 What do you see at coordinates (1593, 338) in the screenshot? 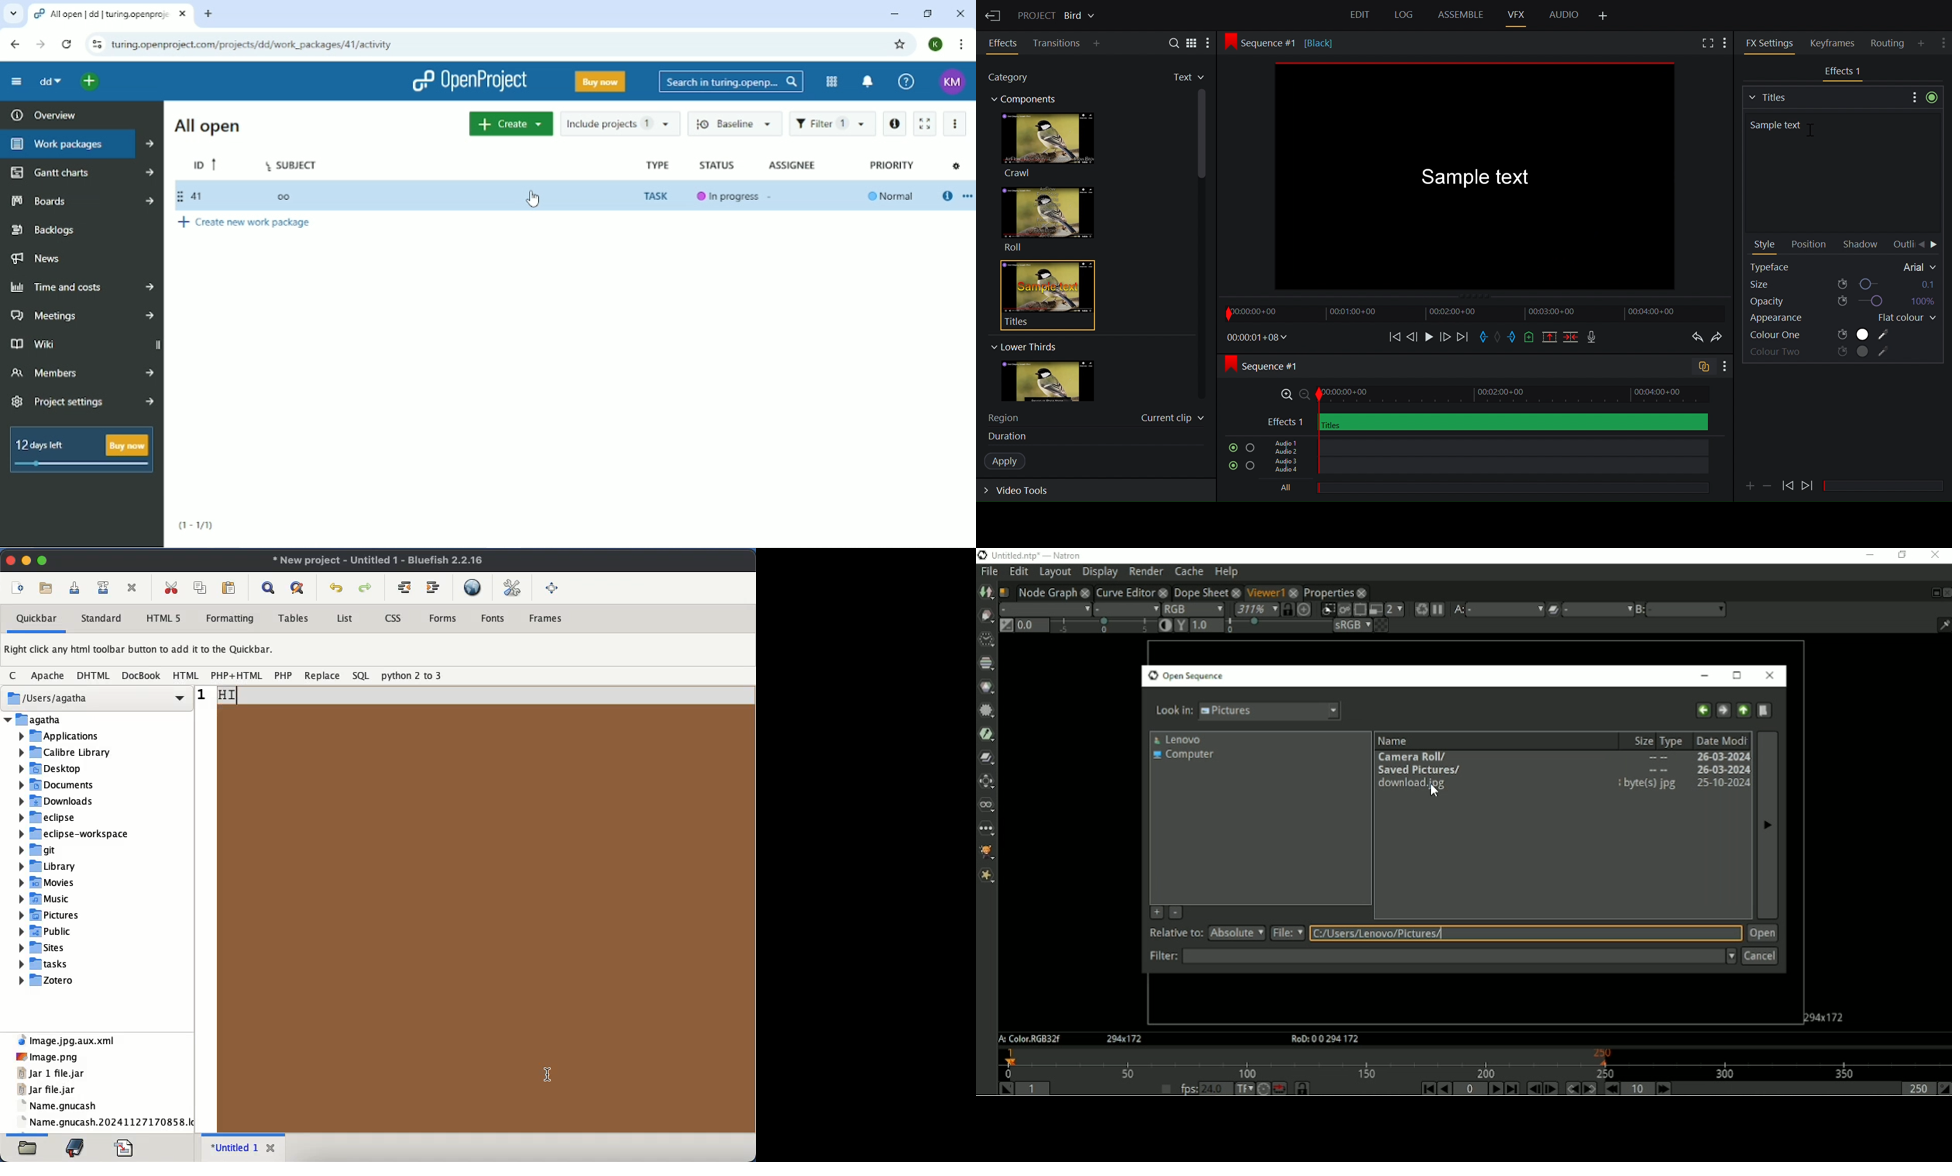
I see `Record voice over` at bounding box center [1593, 338].